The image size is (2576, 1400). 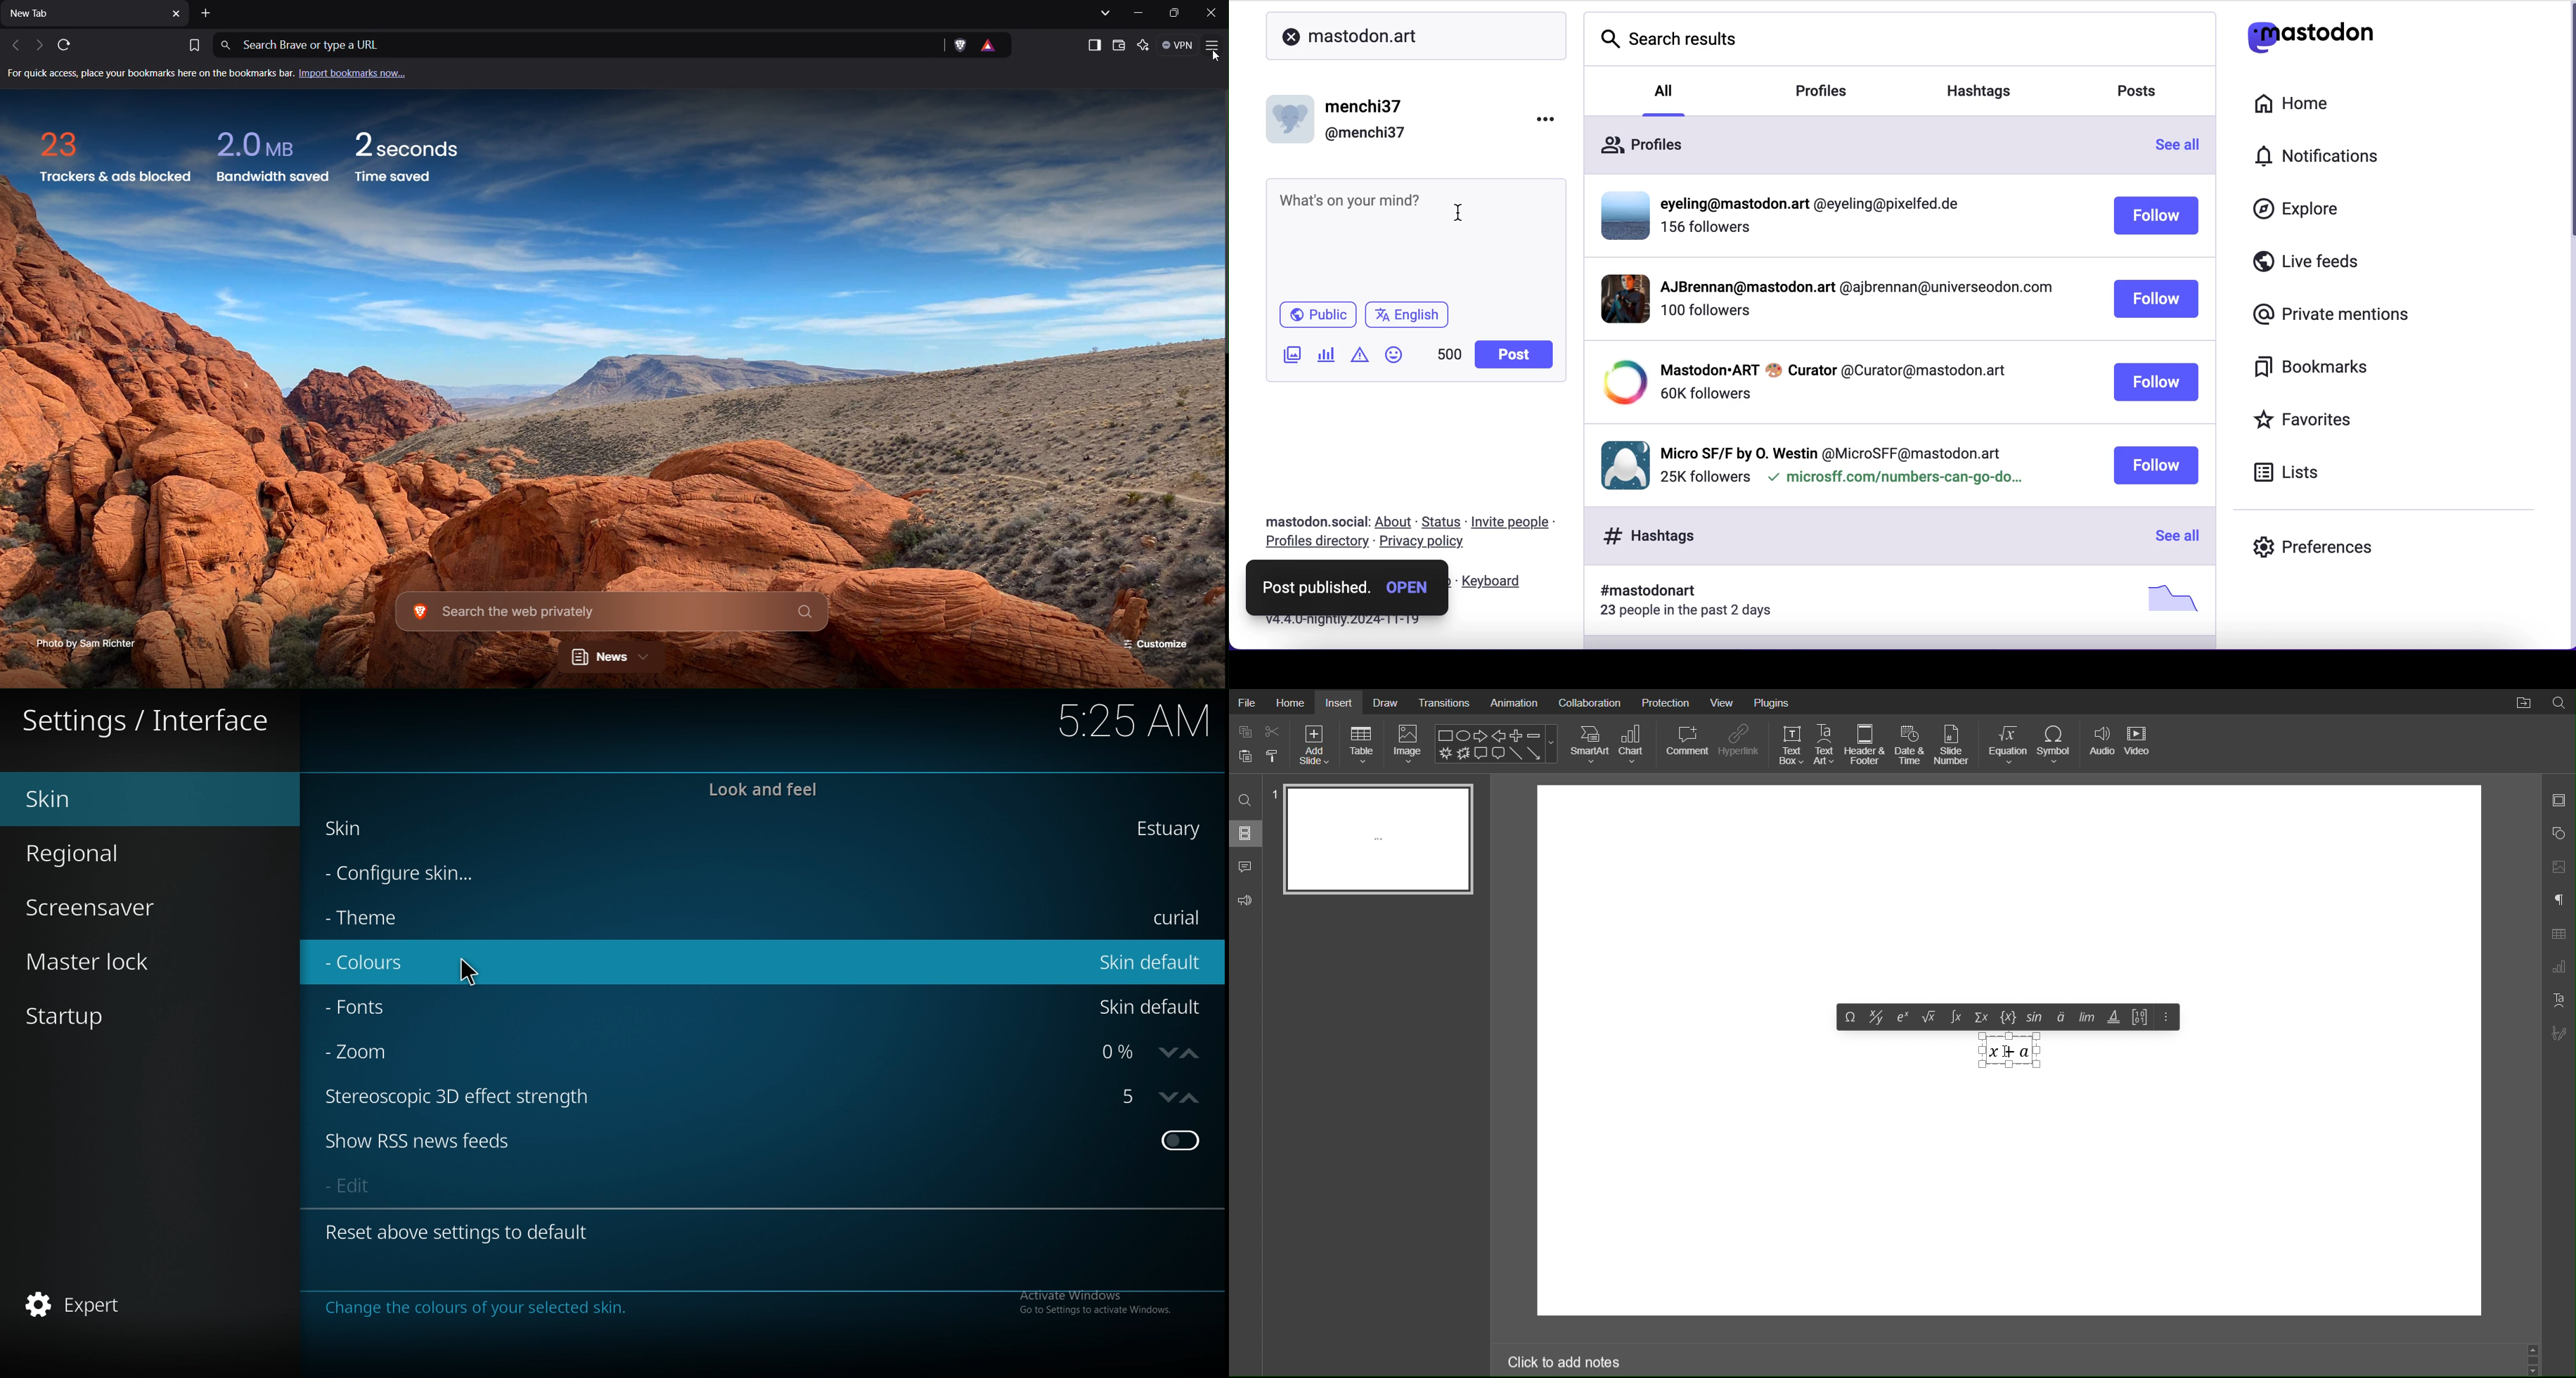 What do you see at coordinates (2011, 1018) in the screenshot?
I see `Set Notation` at bounding box center [2011, 1018].